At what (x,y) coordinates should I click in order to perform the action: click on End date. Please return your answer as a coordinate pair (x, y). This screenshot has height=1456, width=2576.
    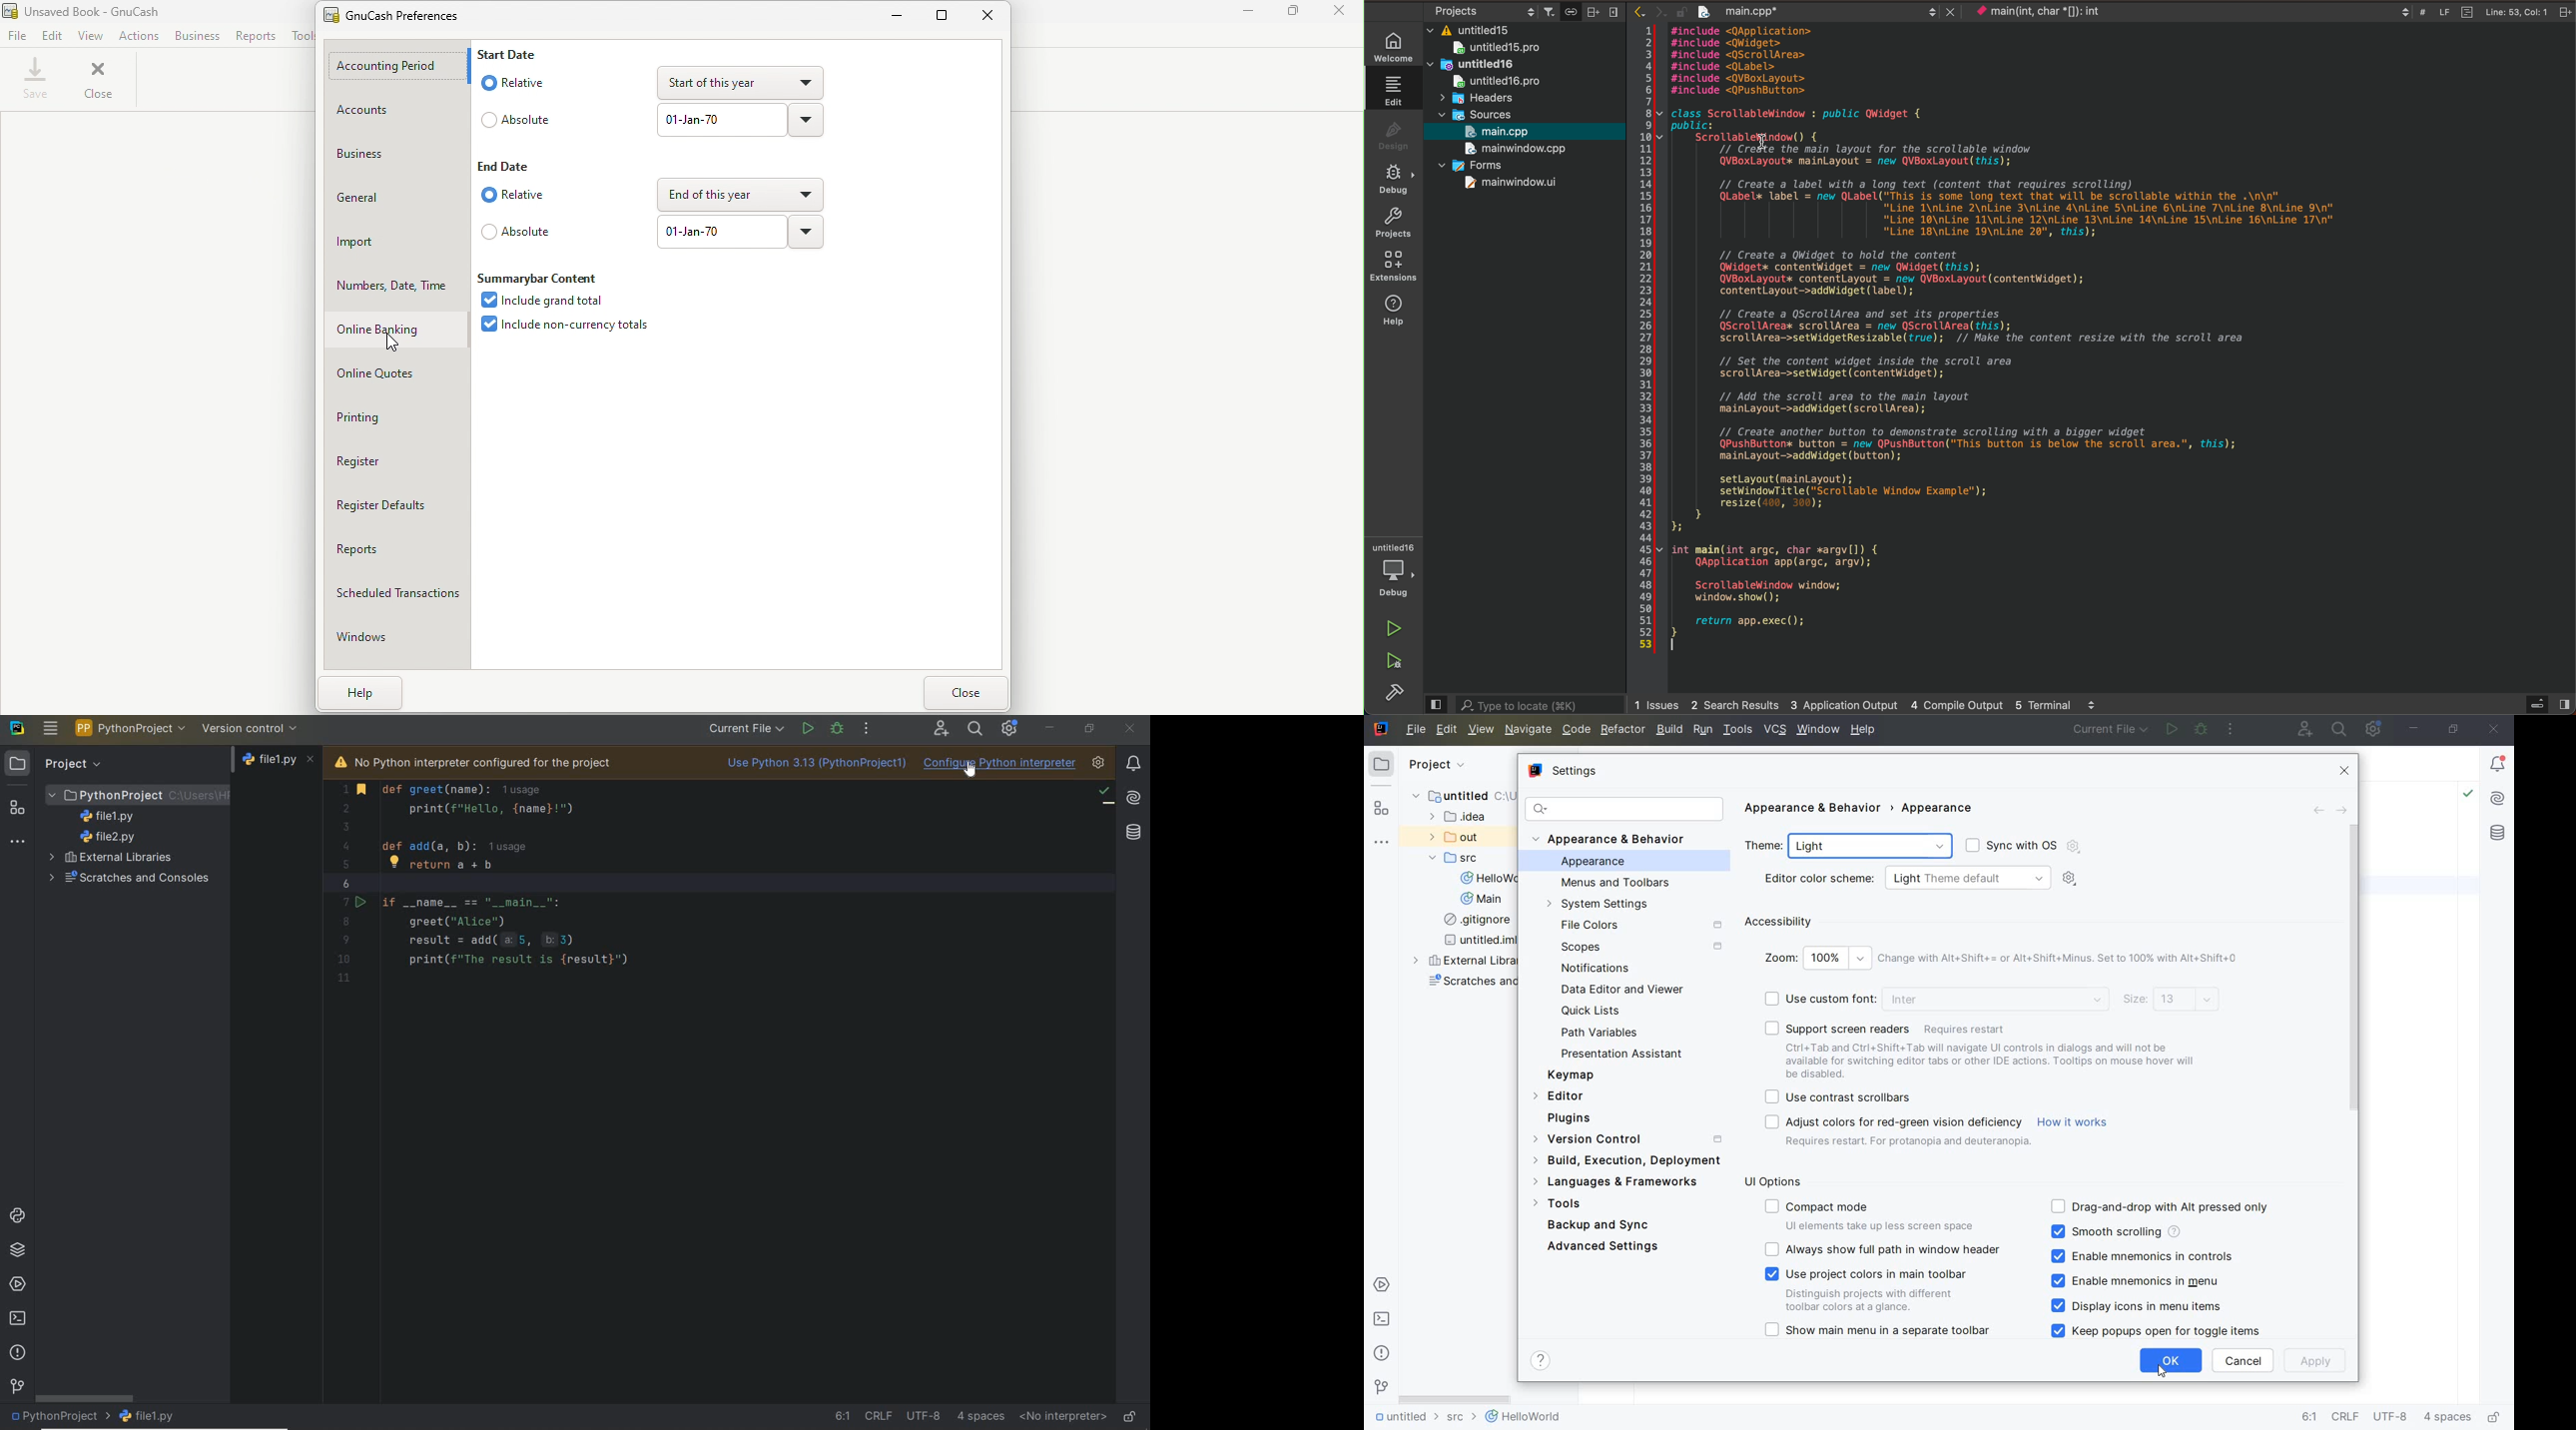
    Looking at the image, I should click on (507, 166).